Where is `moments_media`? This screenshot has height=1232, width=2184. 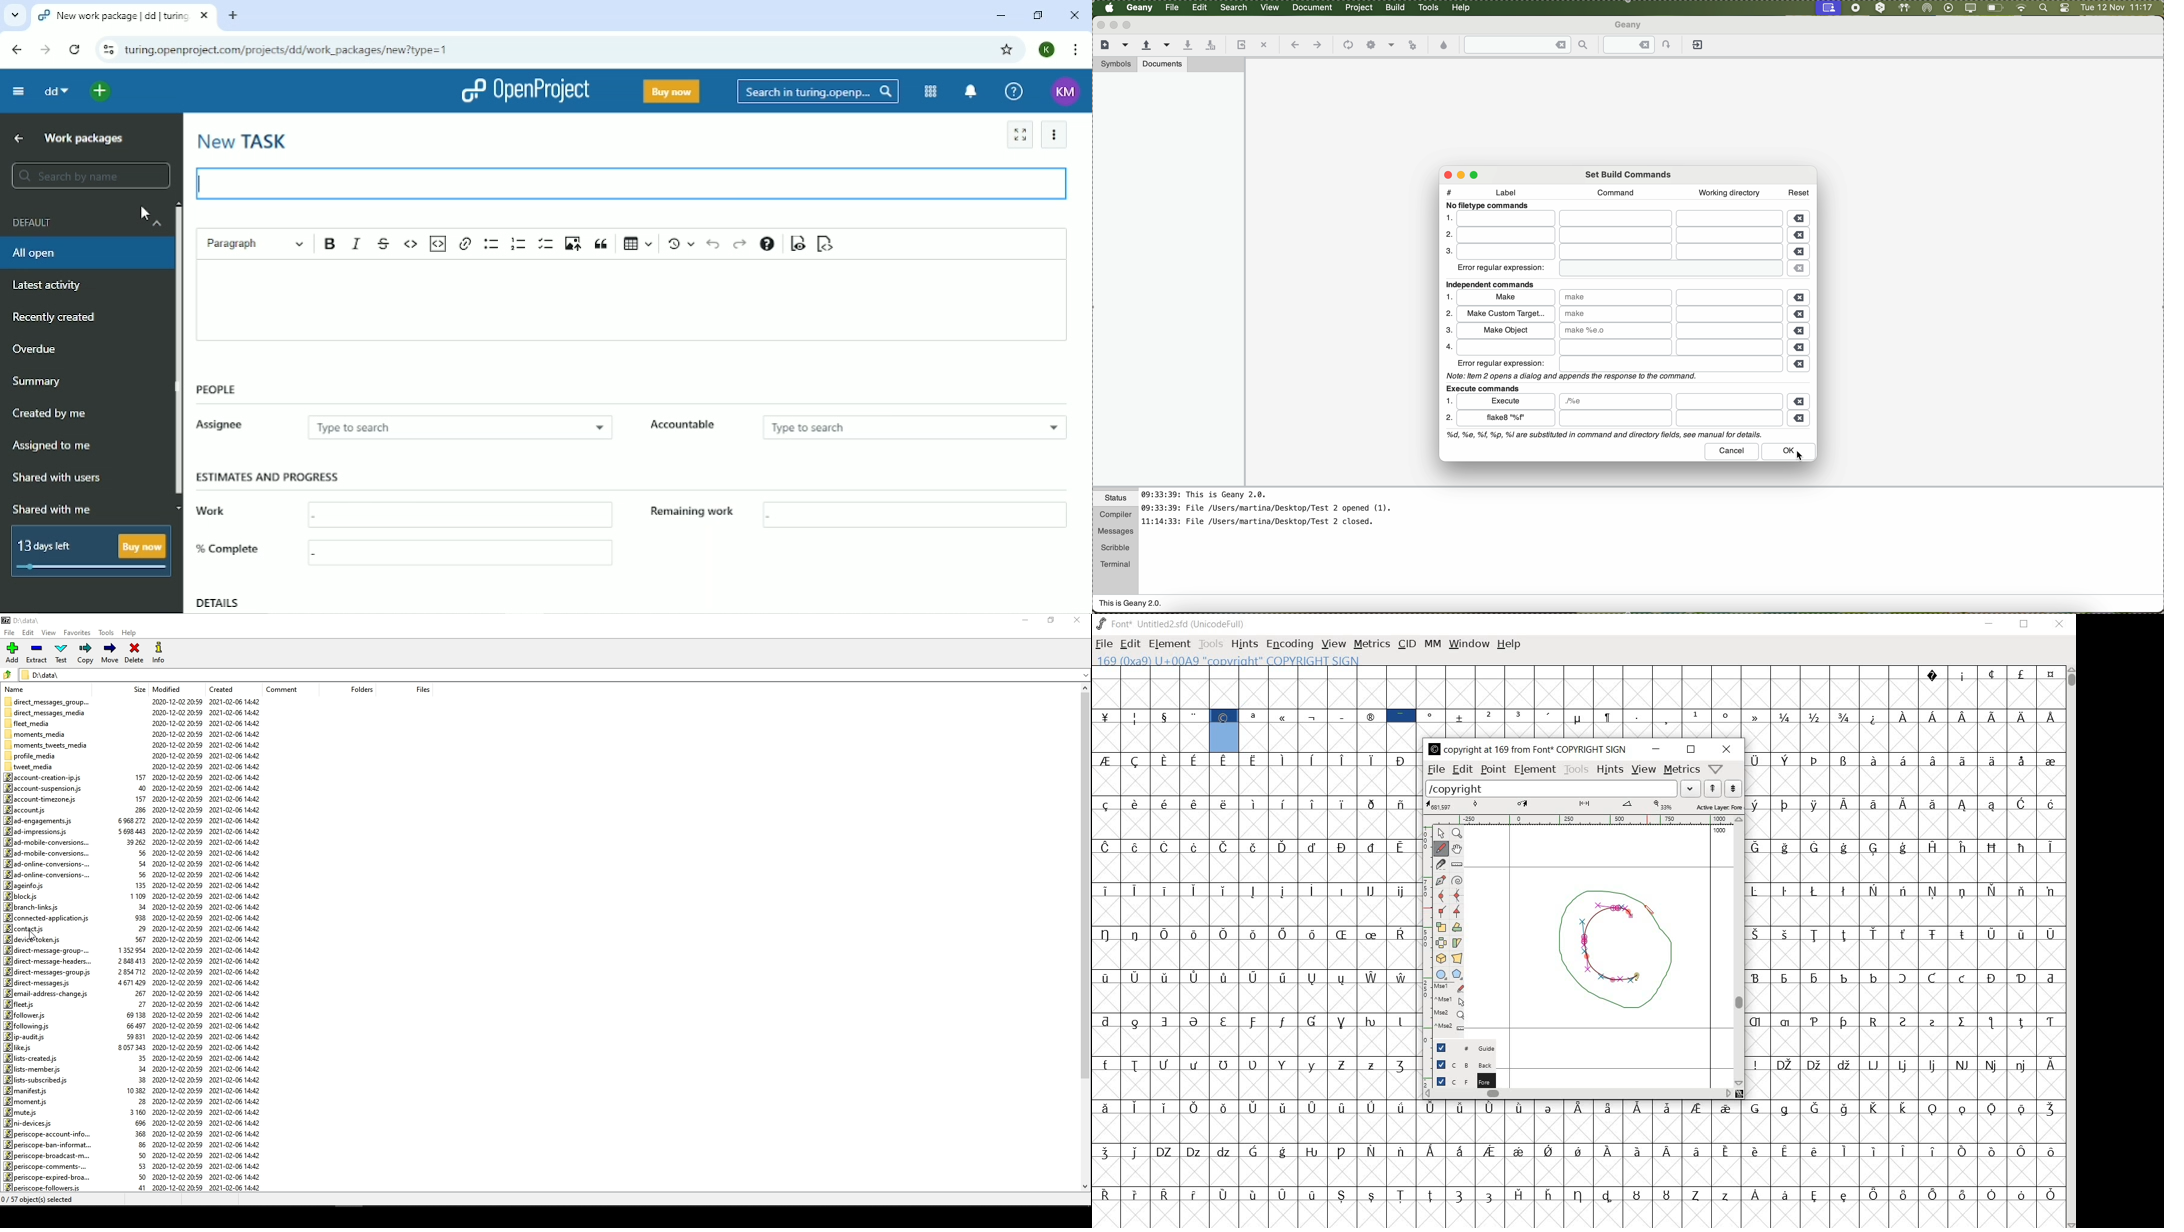 moments_media is located at coordinates (39, 732).